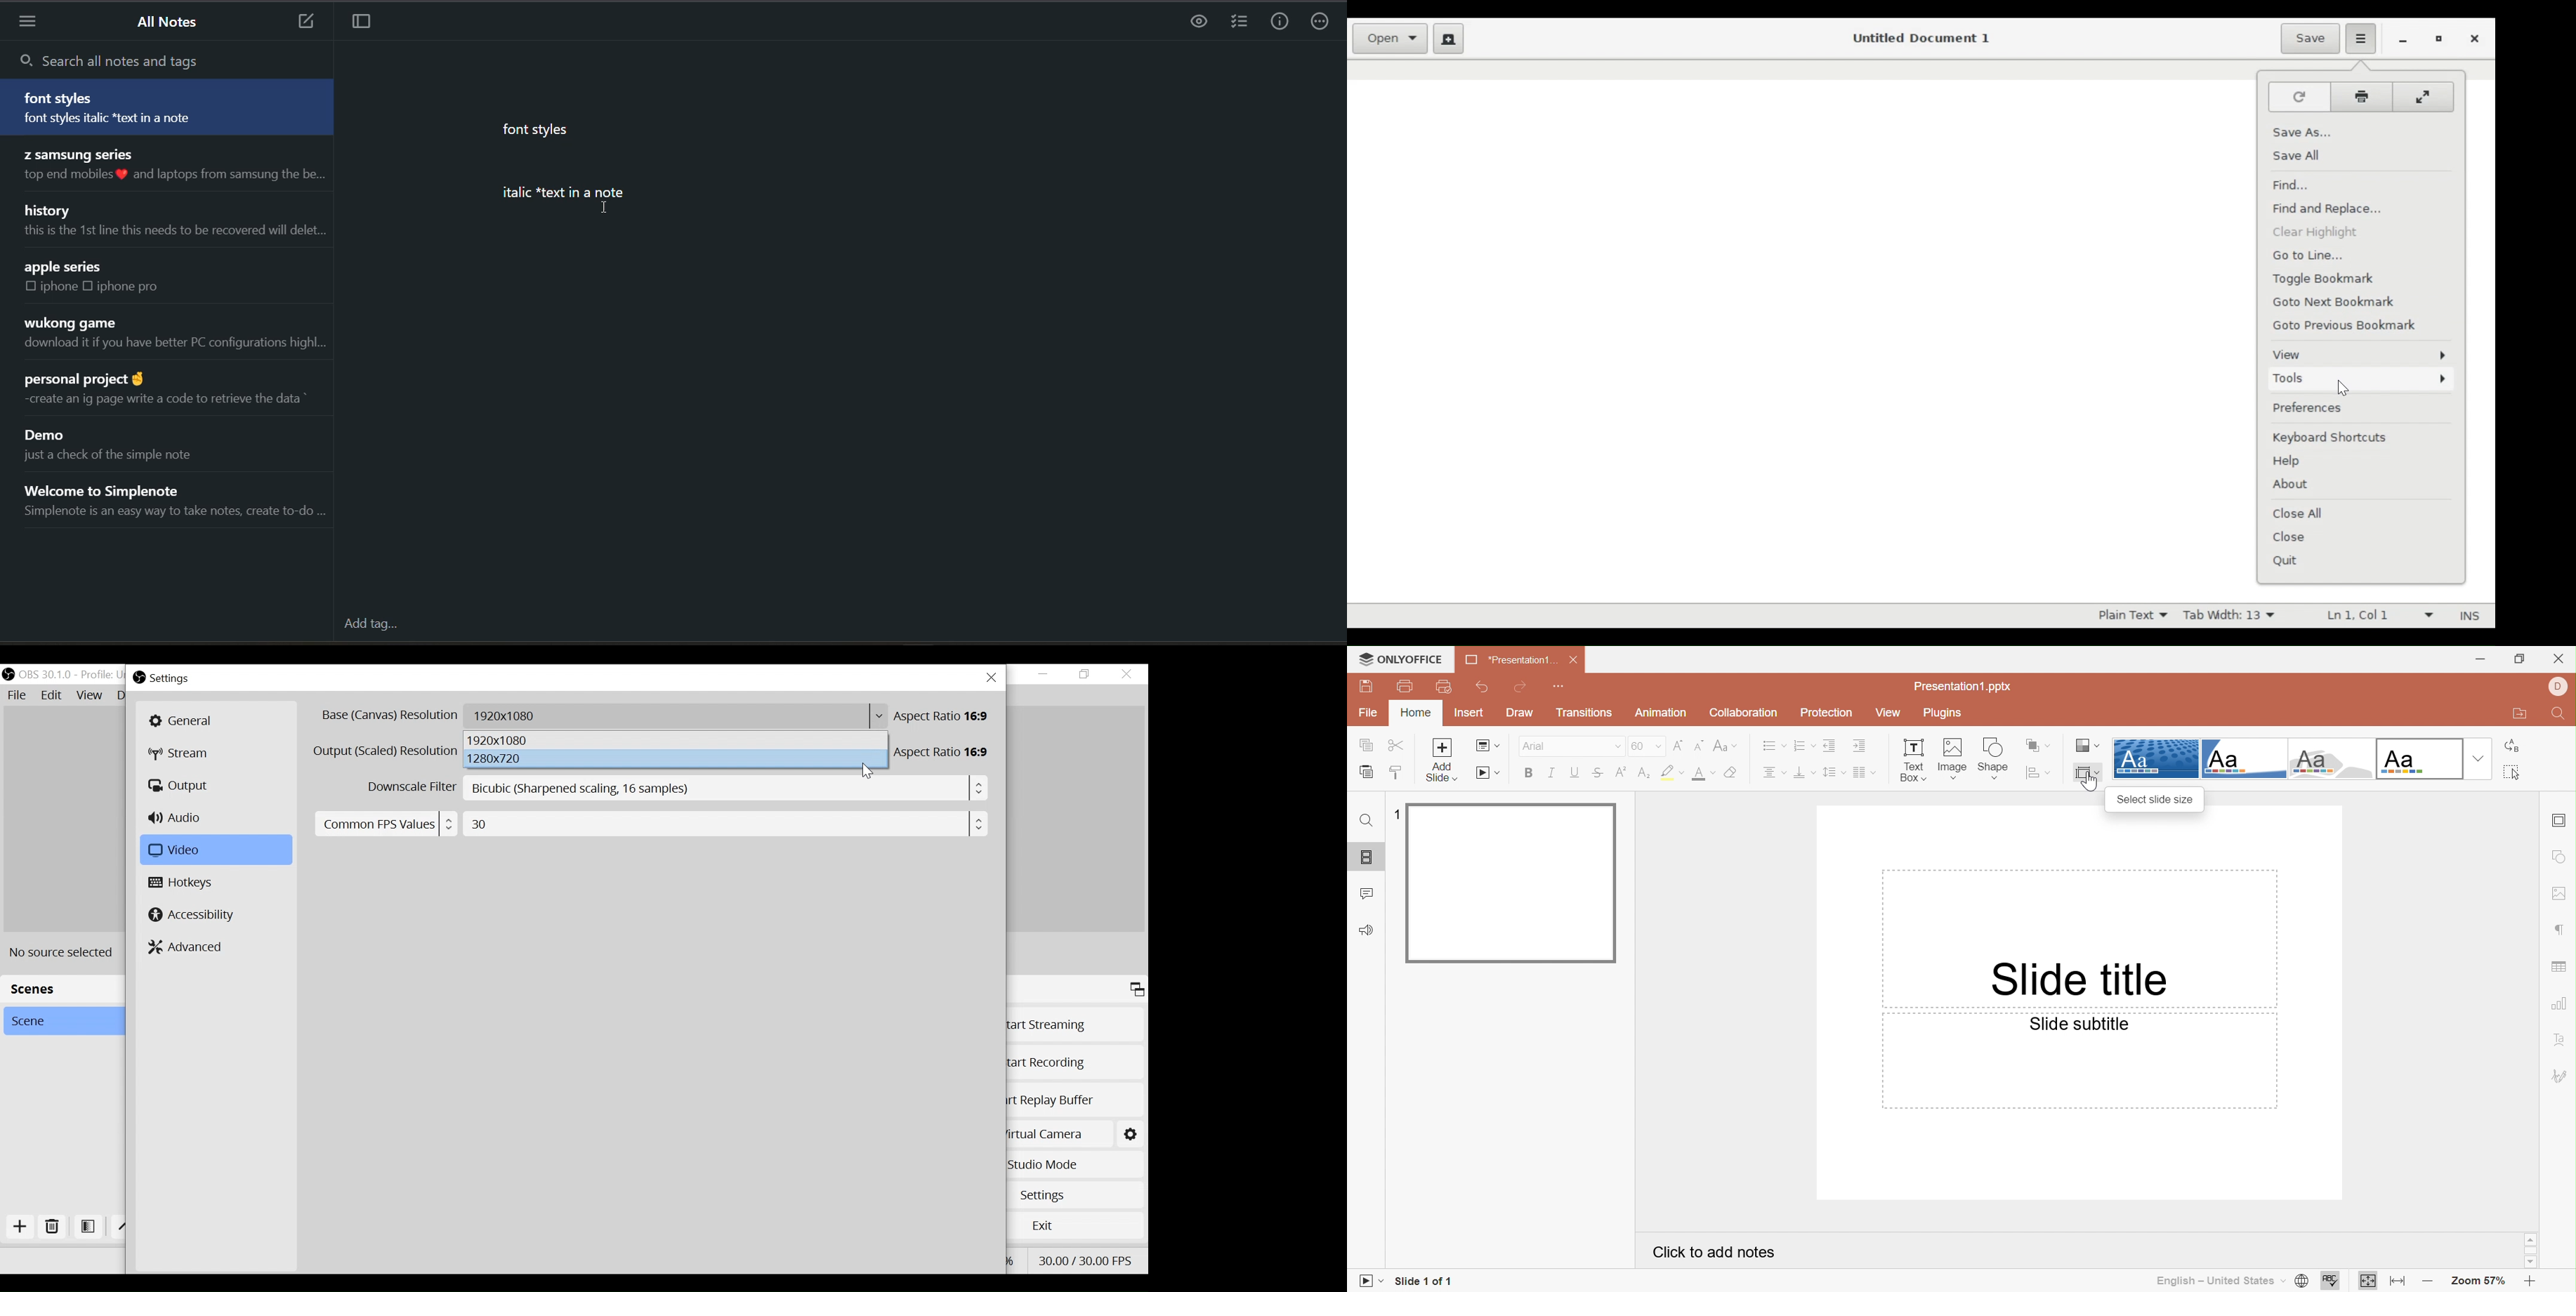 The image size is (2576, 1316). I want to click on note title and preview, so click(173, 168).